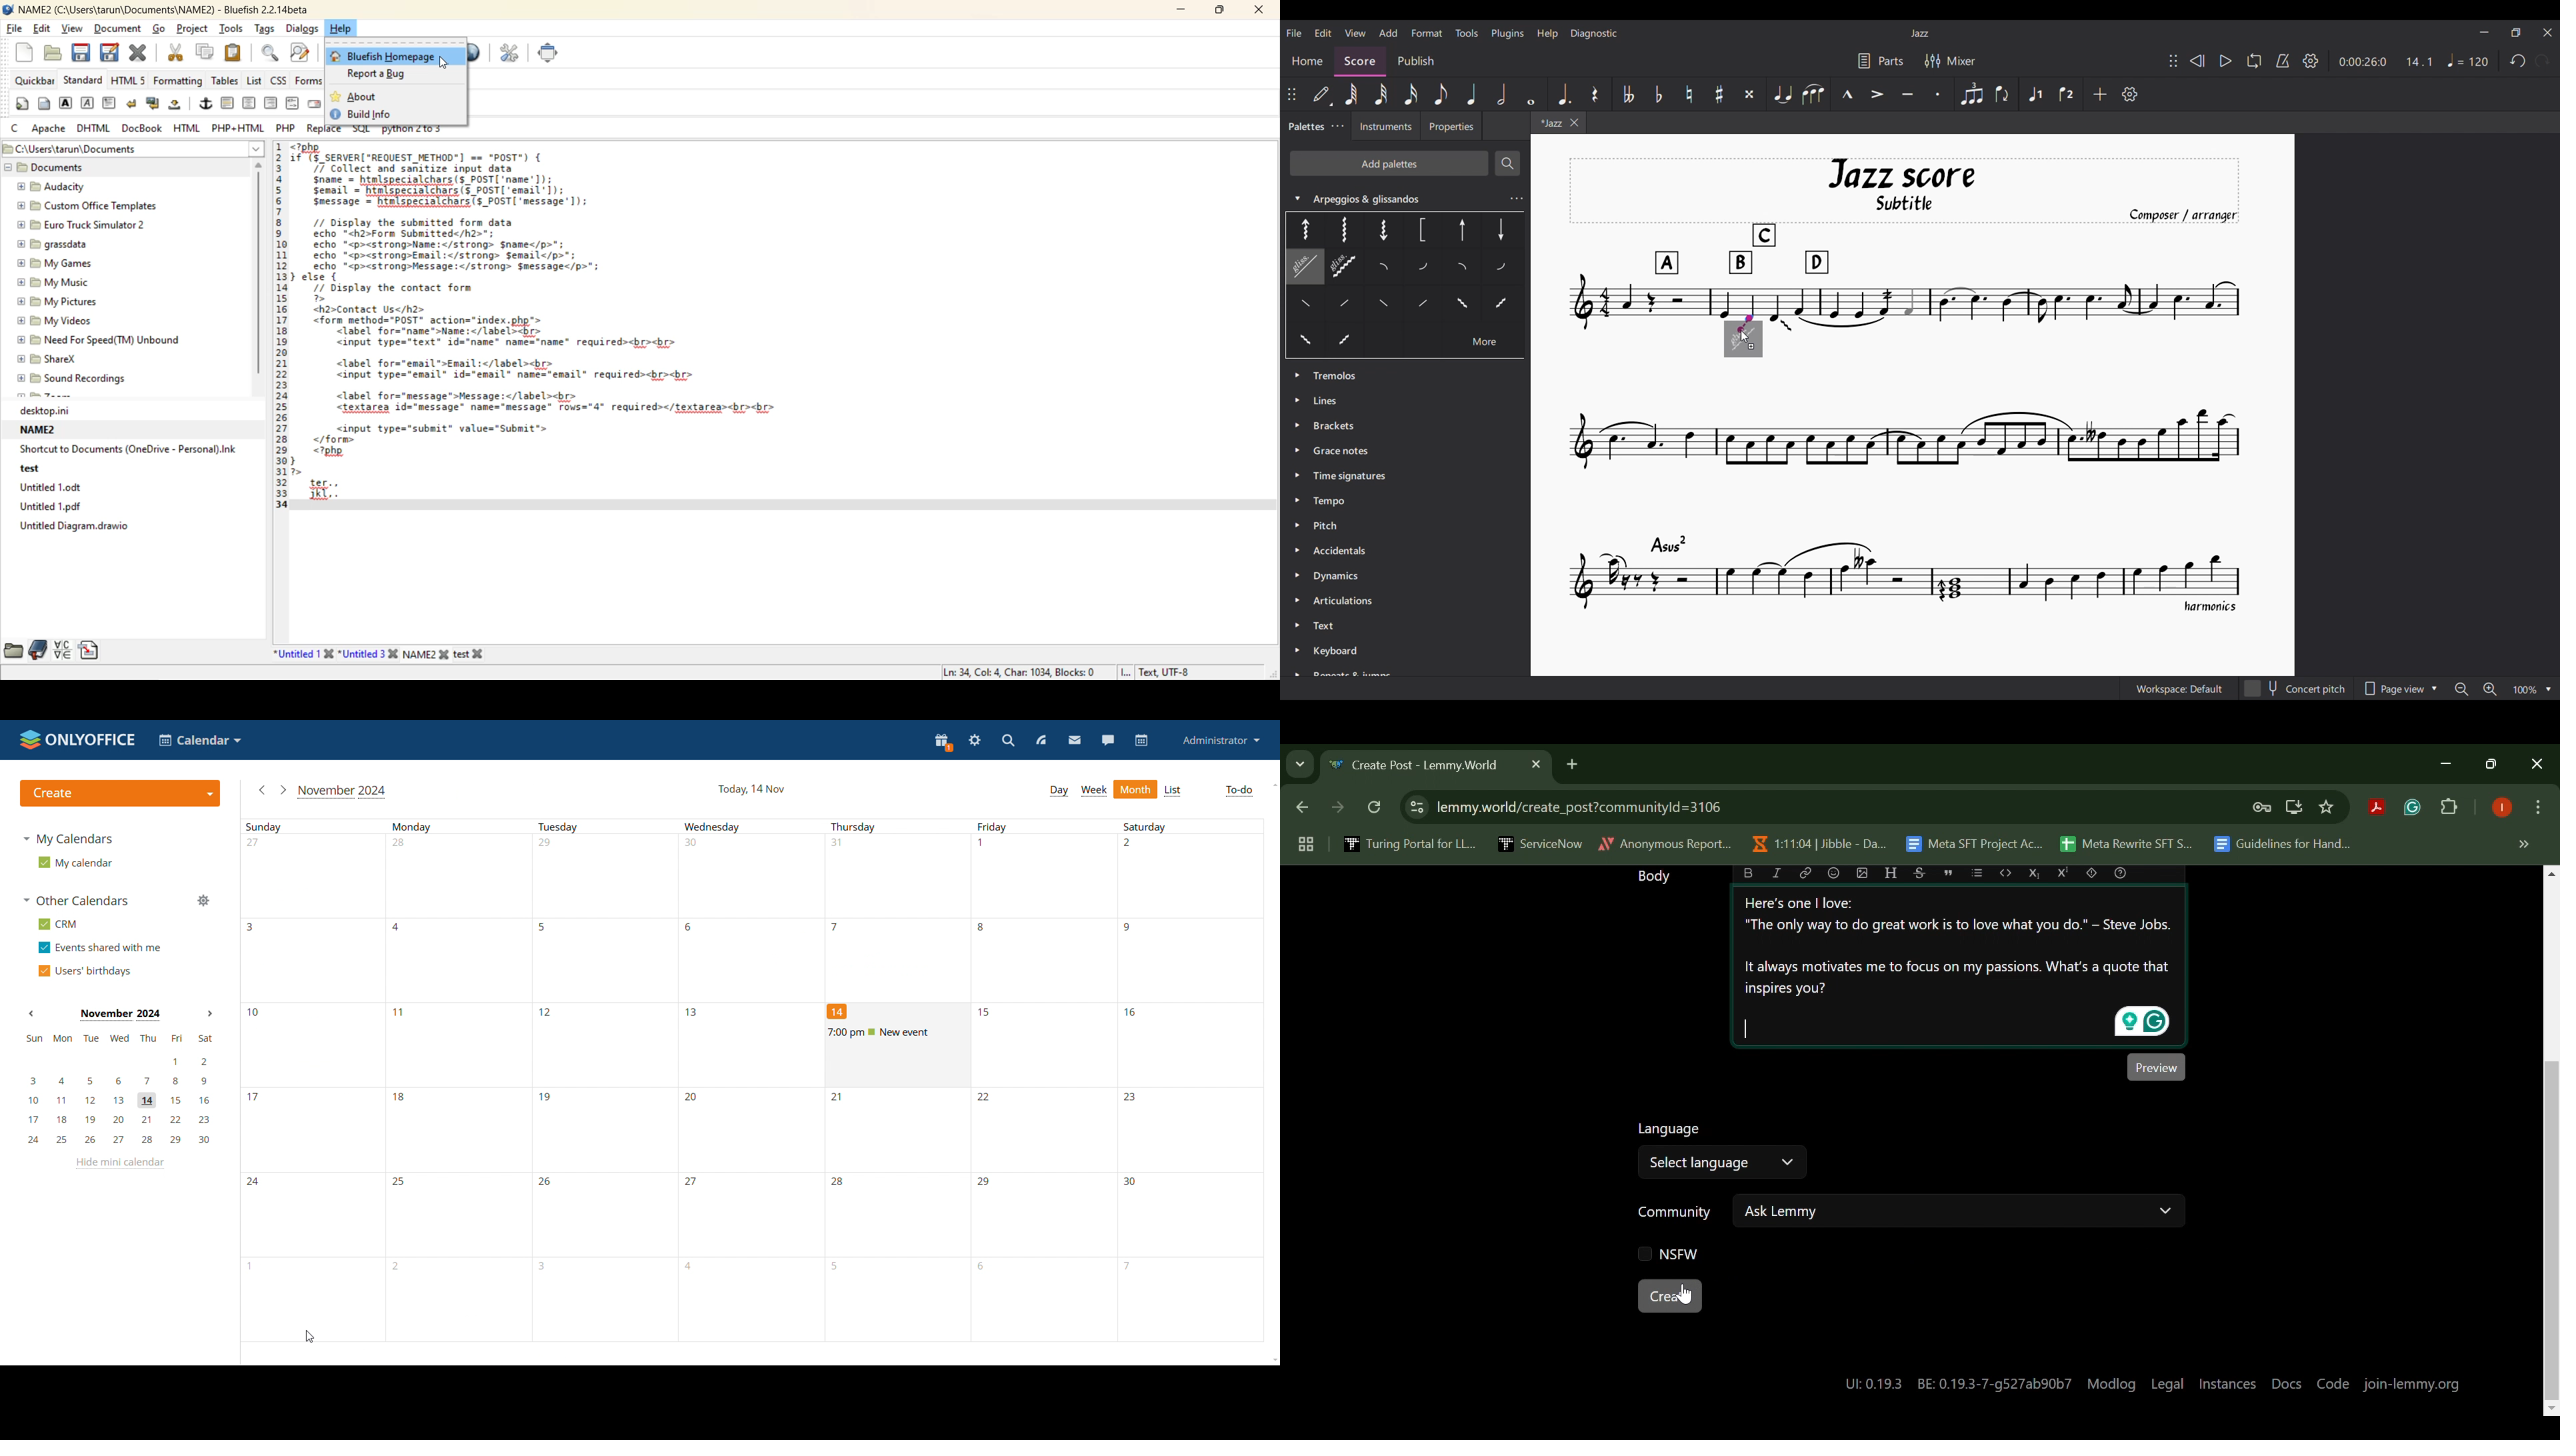 The image size is (2576, 1456). What do you see at coordinates (286, 127) in the screenshot?
I see `php` at bounding box center [286, 127].